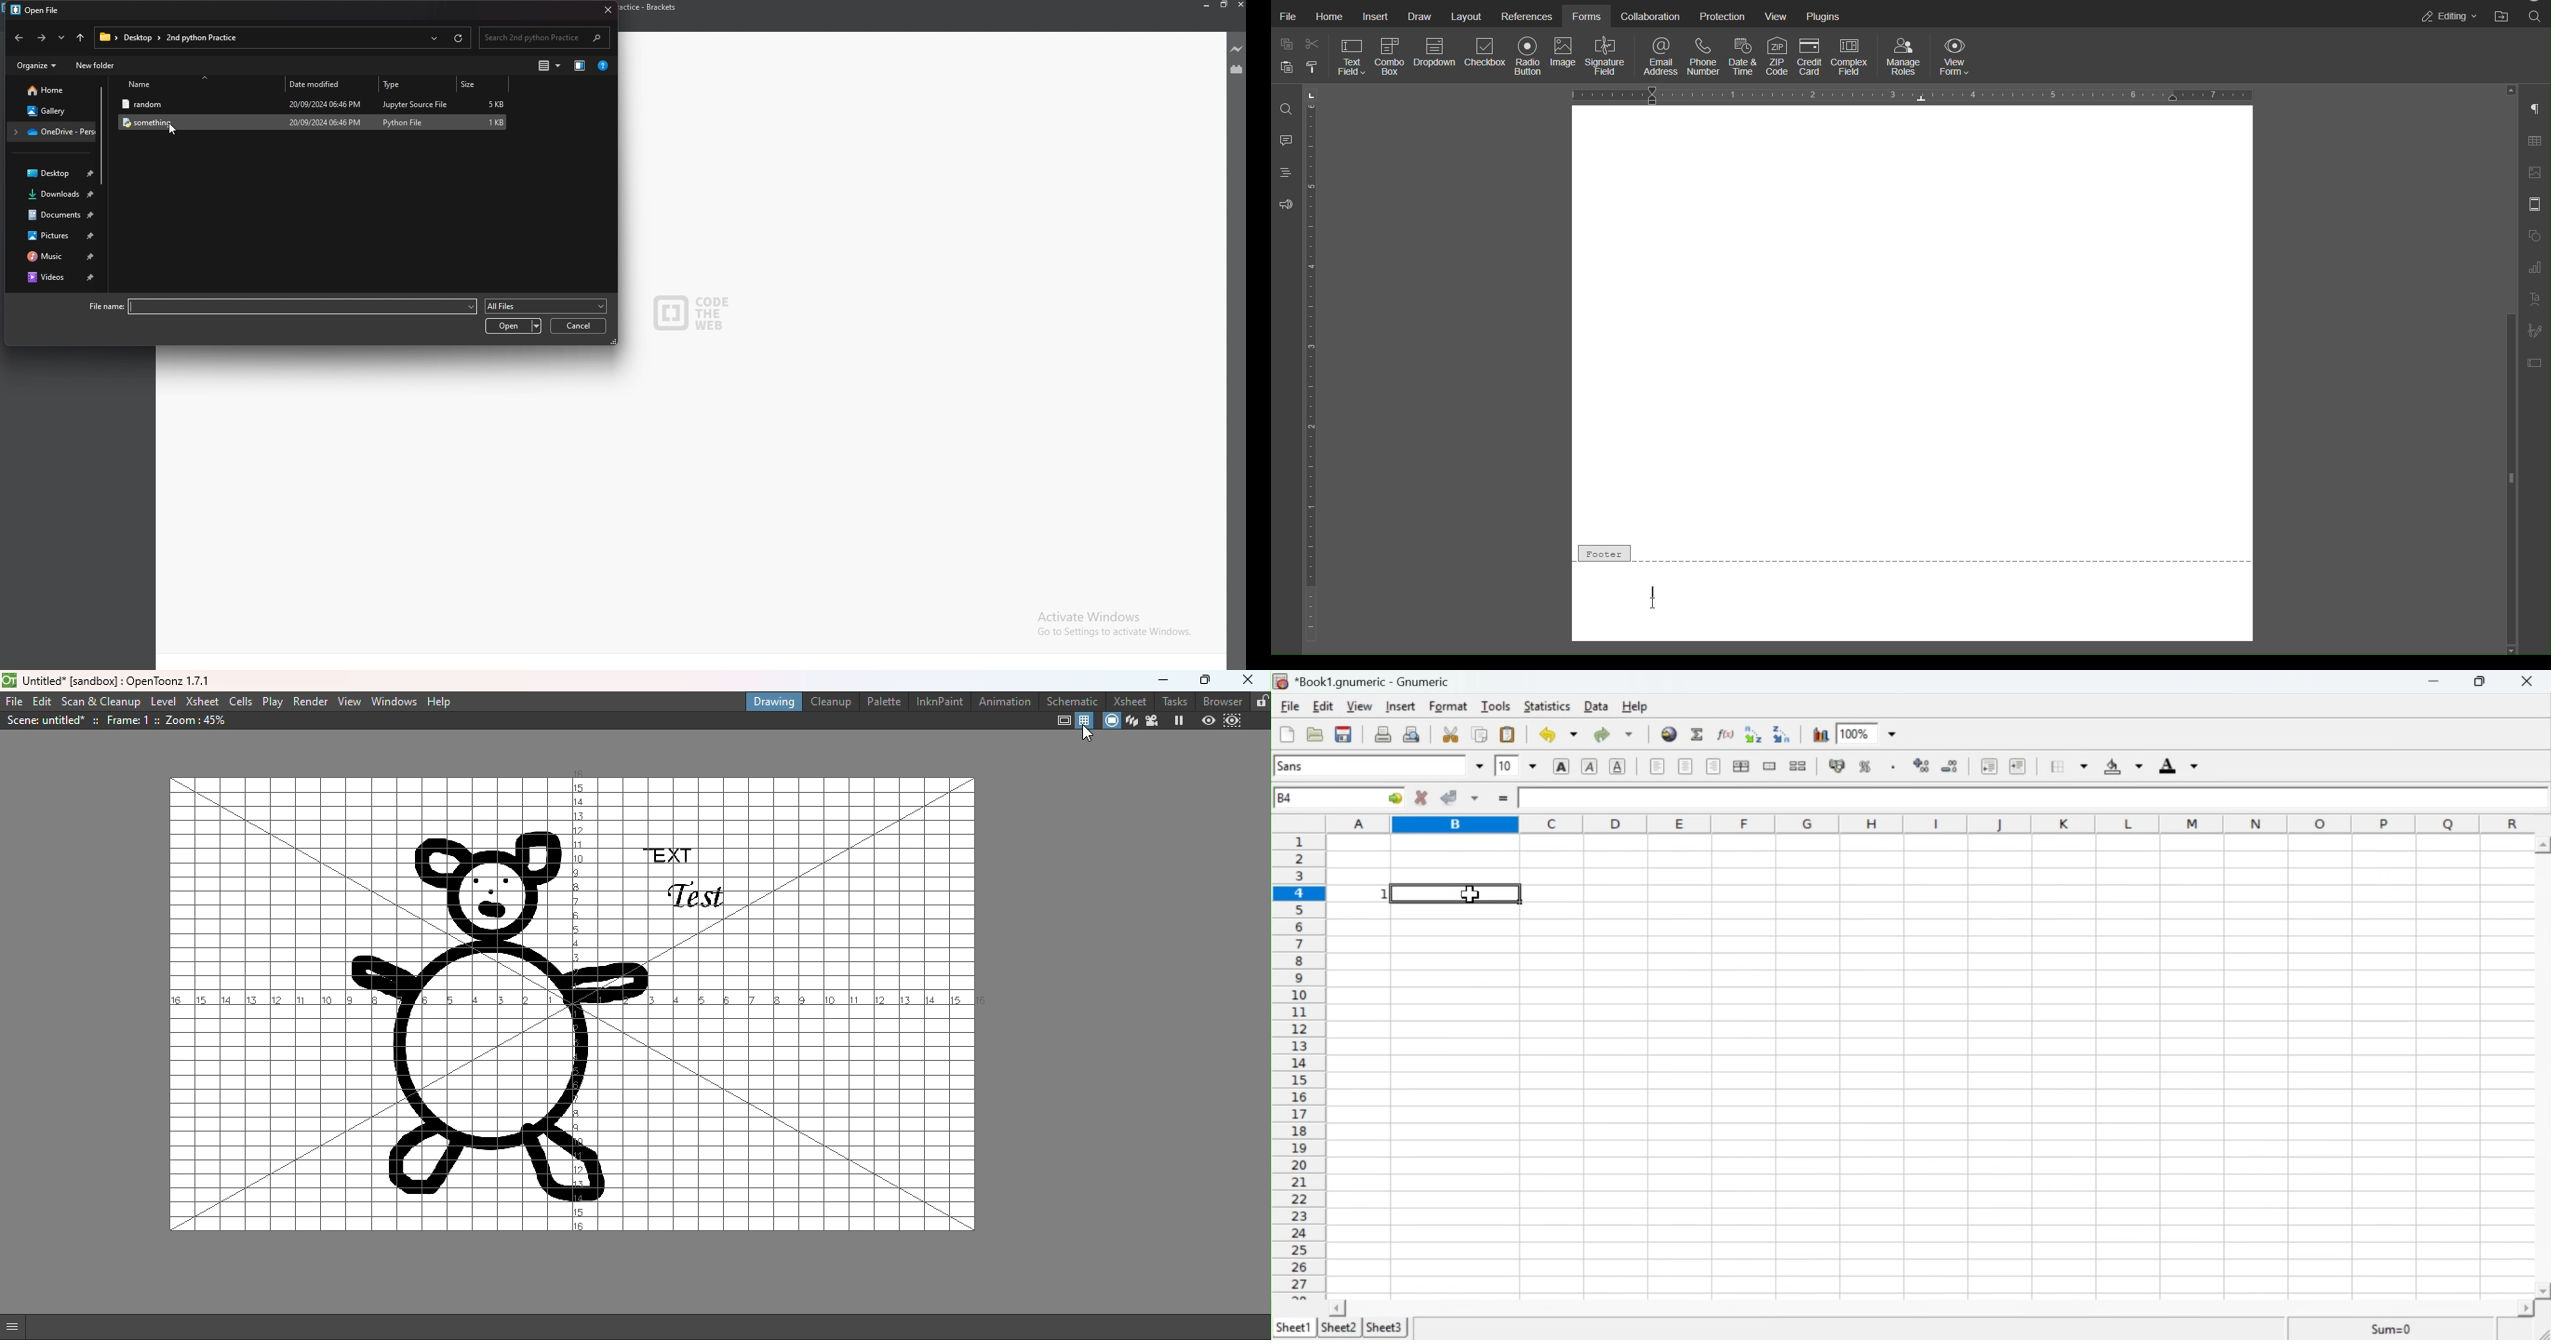  I want to click on Headings, so click(1286, 172).